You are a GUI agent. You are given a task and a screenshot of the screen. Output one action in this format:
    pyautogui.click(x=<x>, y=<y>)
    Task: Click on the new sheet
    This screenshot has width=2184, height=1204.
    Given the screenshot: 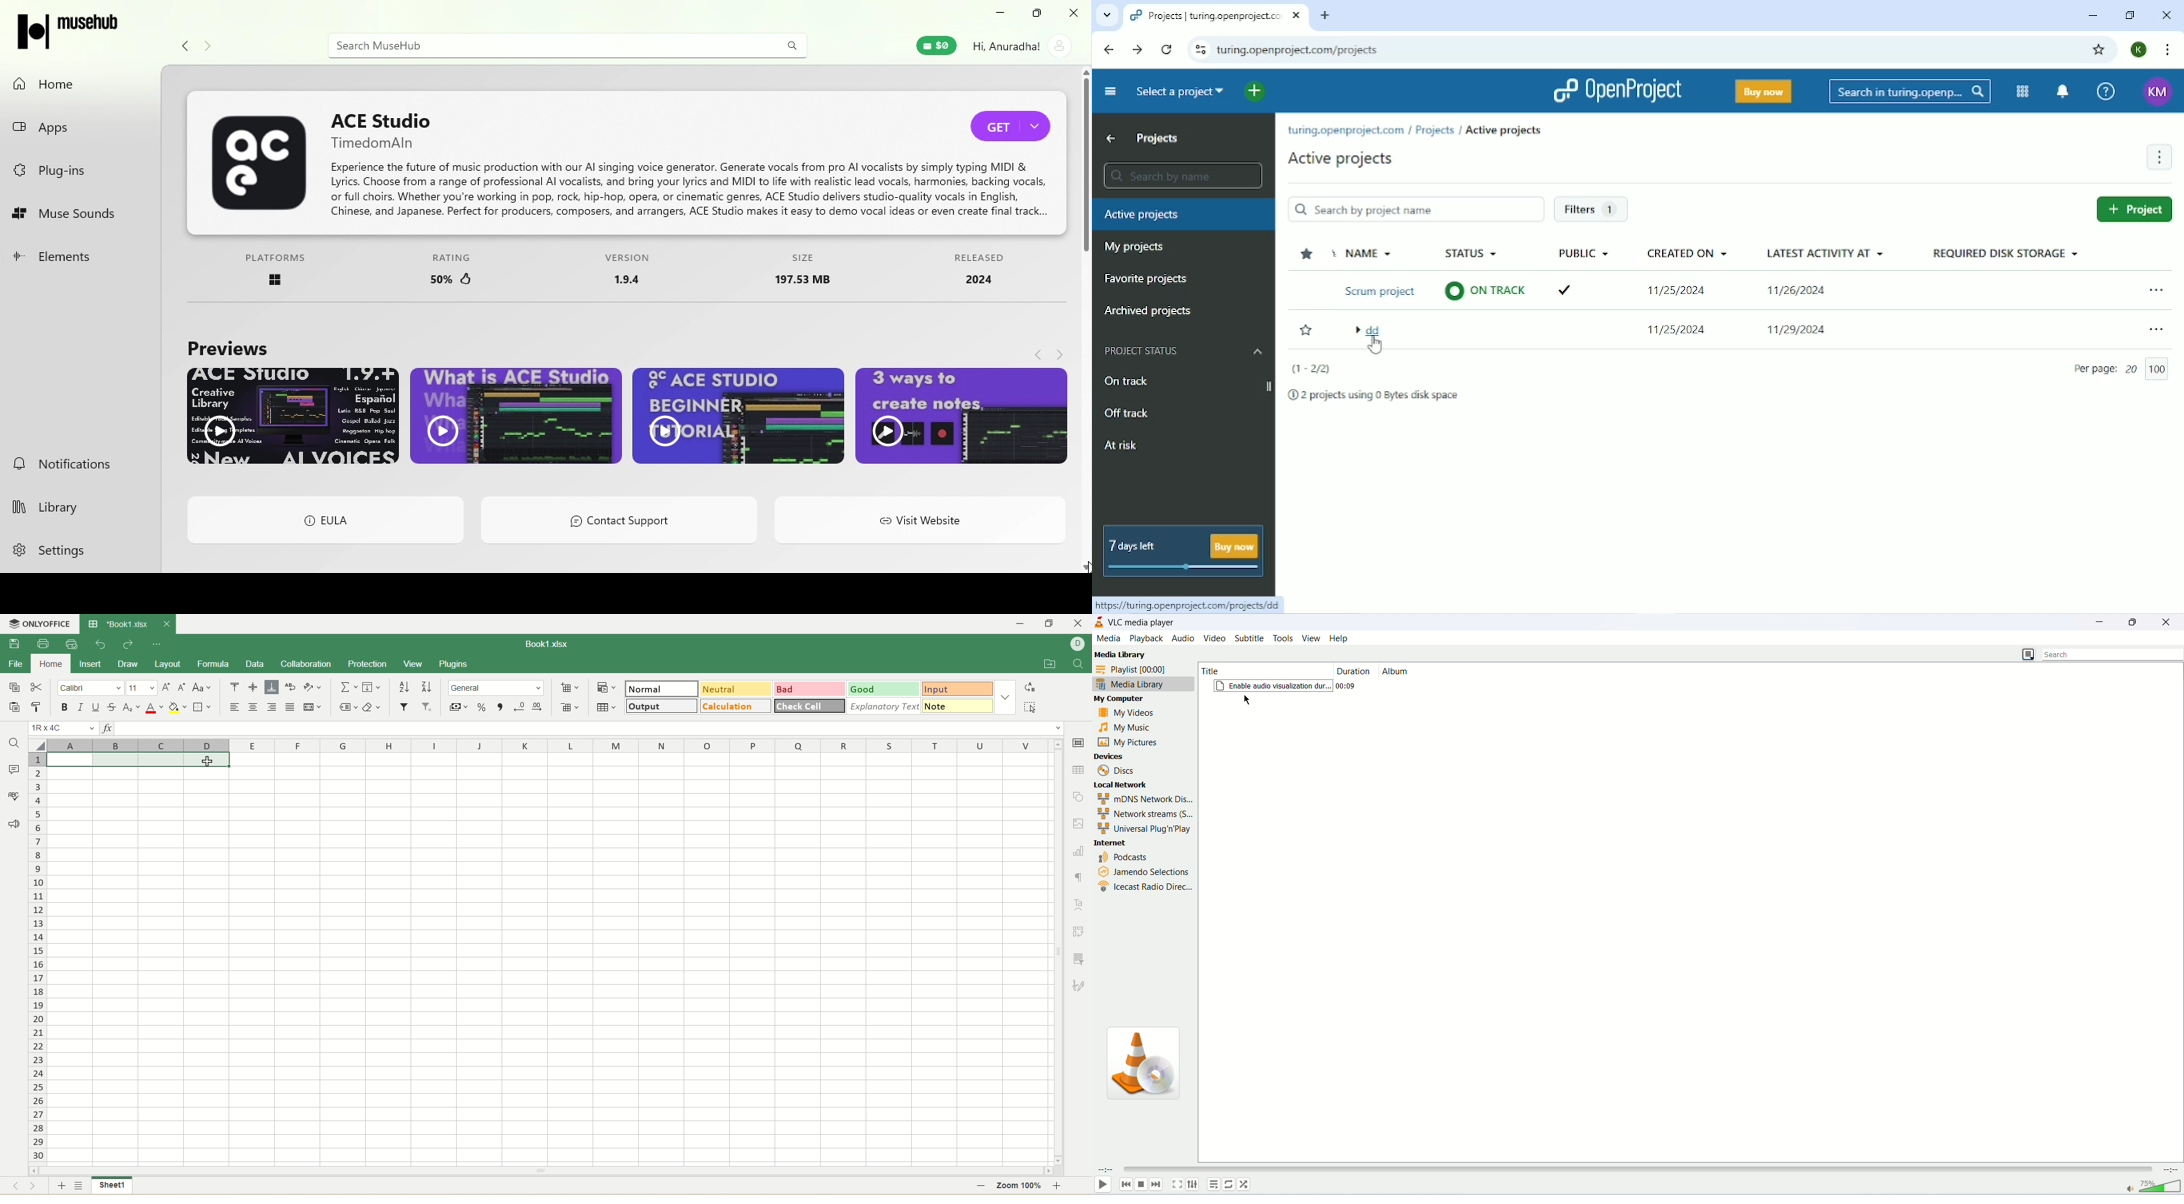 What is the action you would take?
    pyautogui.click(x=60, y=1187)
    